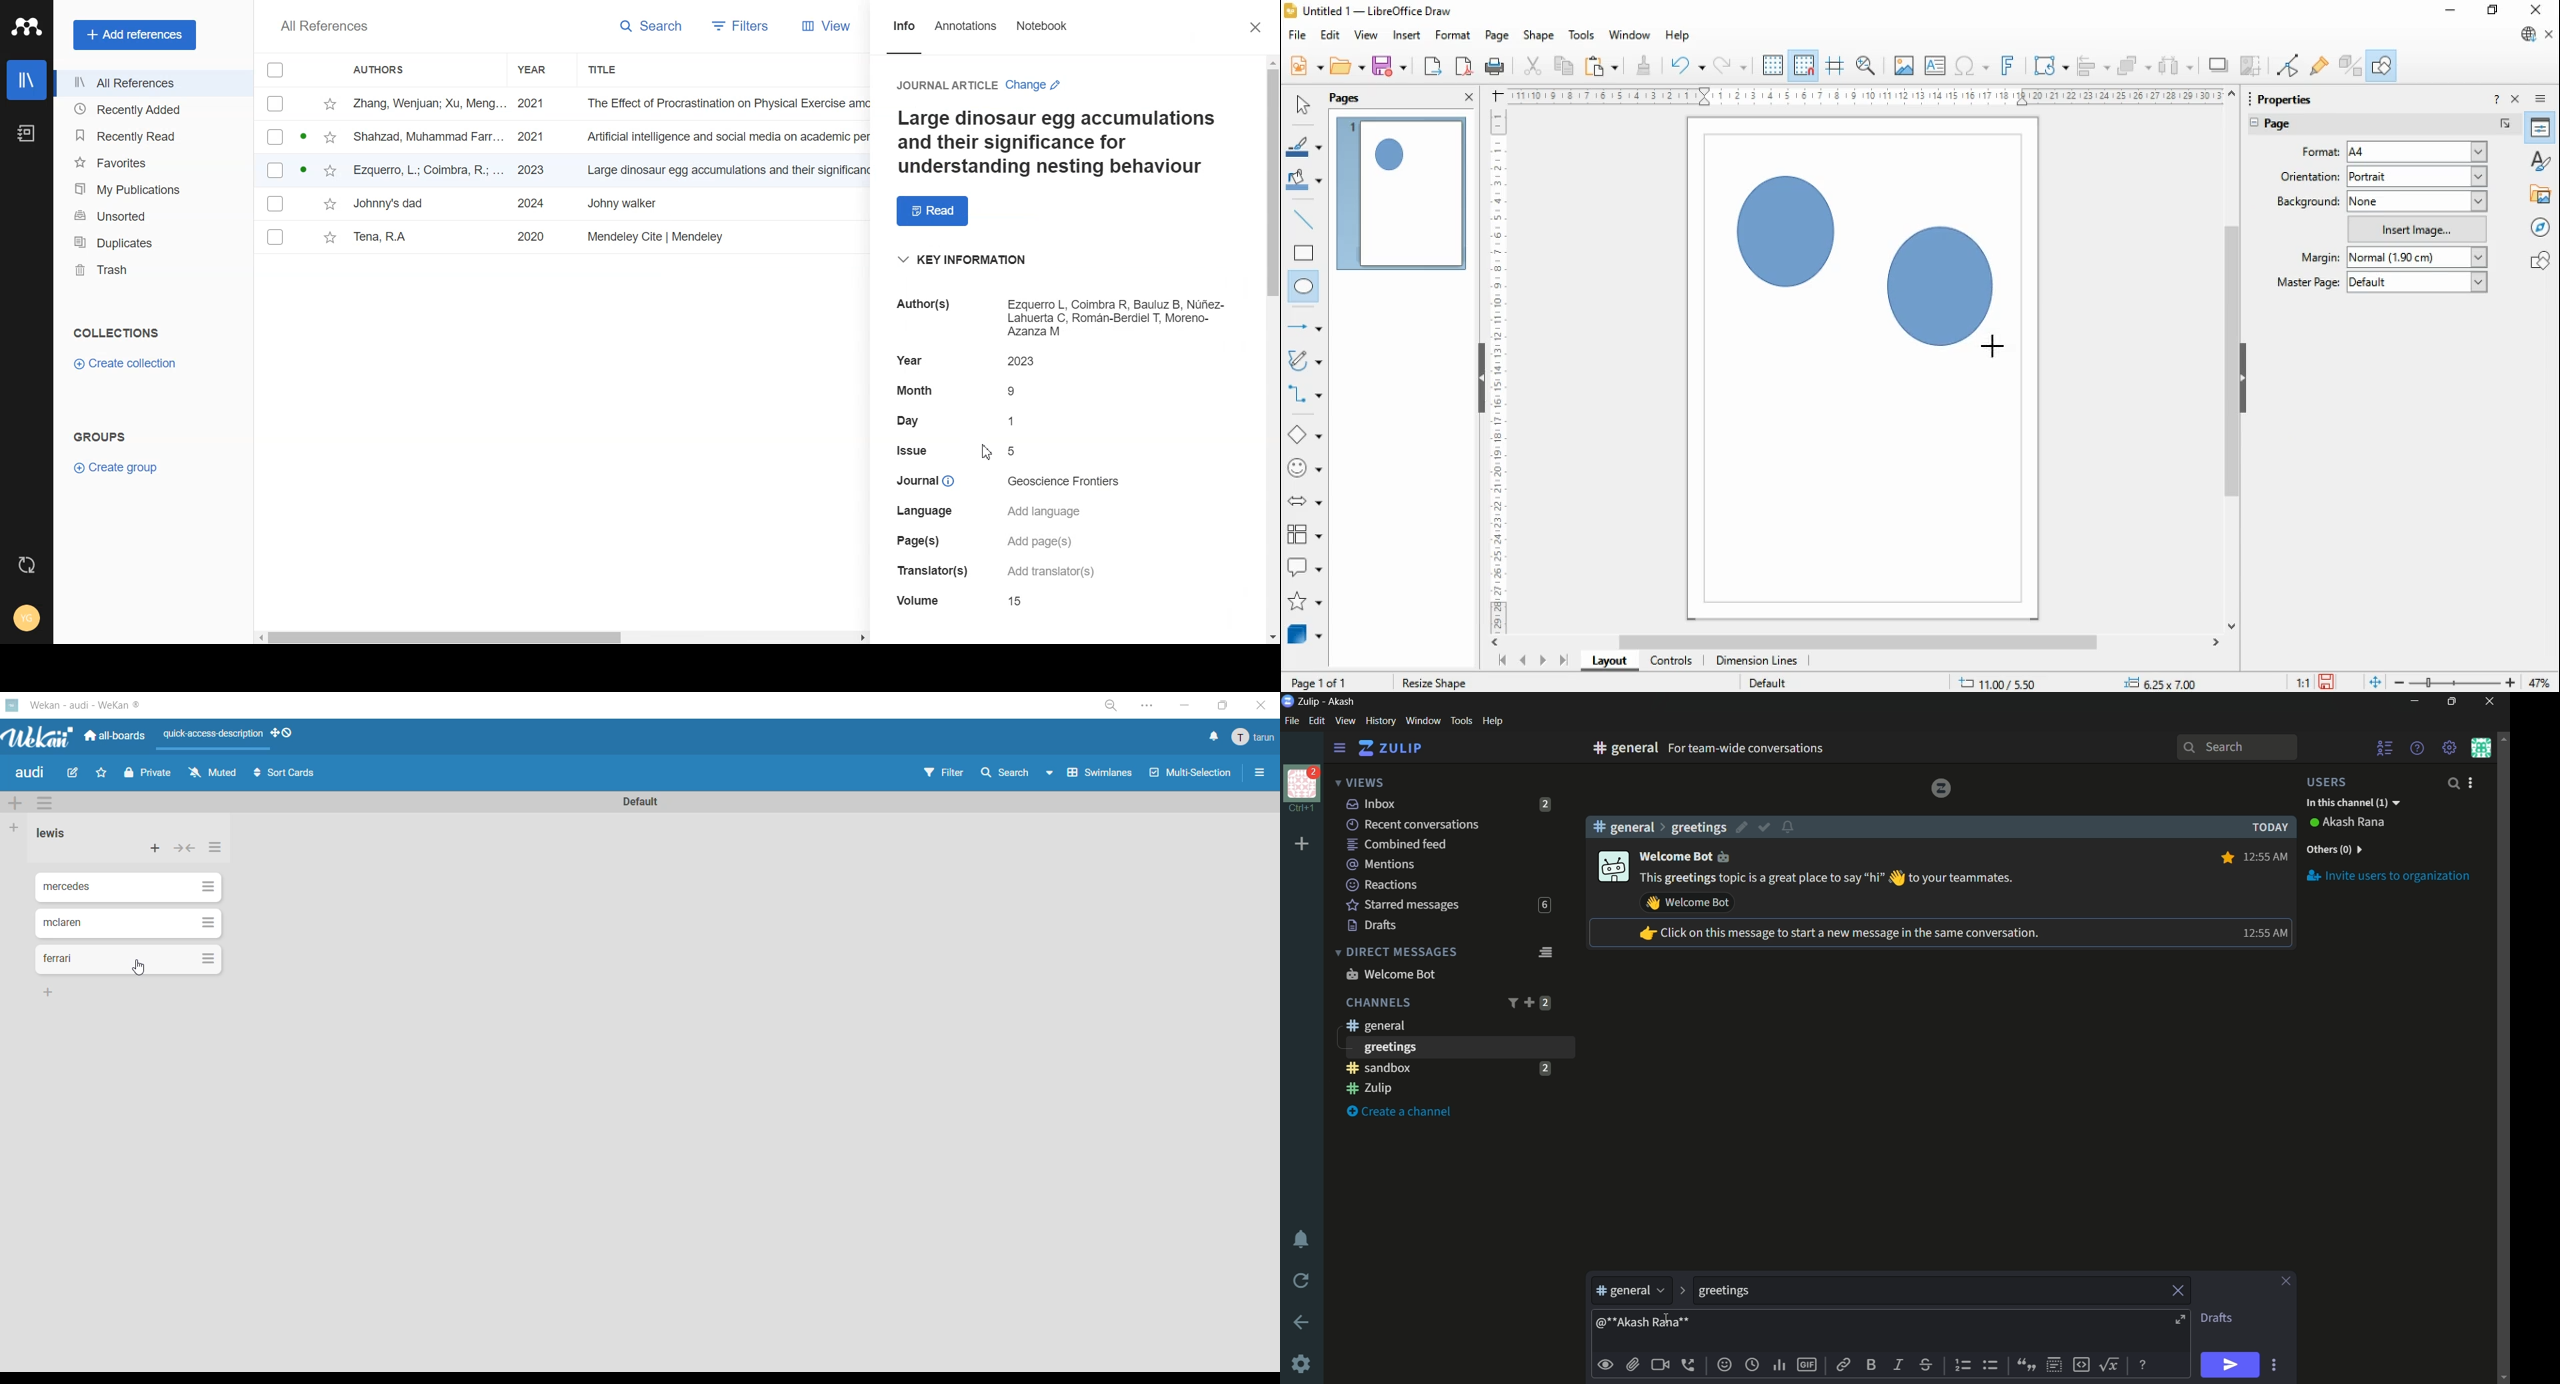 The width and height of the screenshot is (2576, 1400). I want to click on quote, so click(2025, 1363).